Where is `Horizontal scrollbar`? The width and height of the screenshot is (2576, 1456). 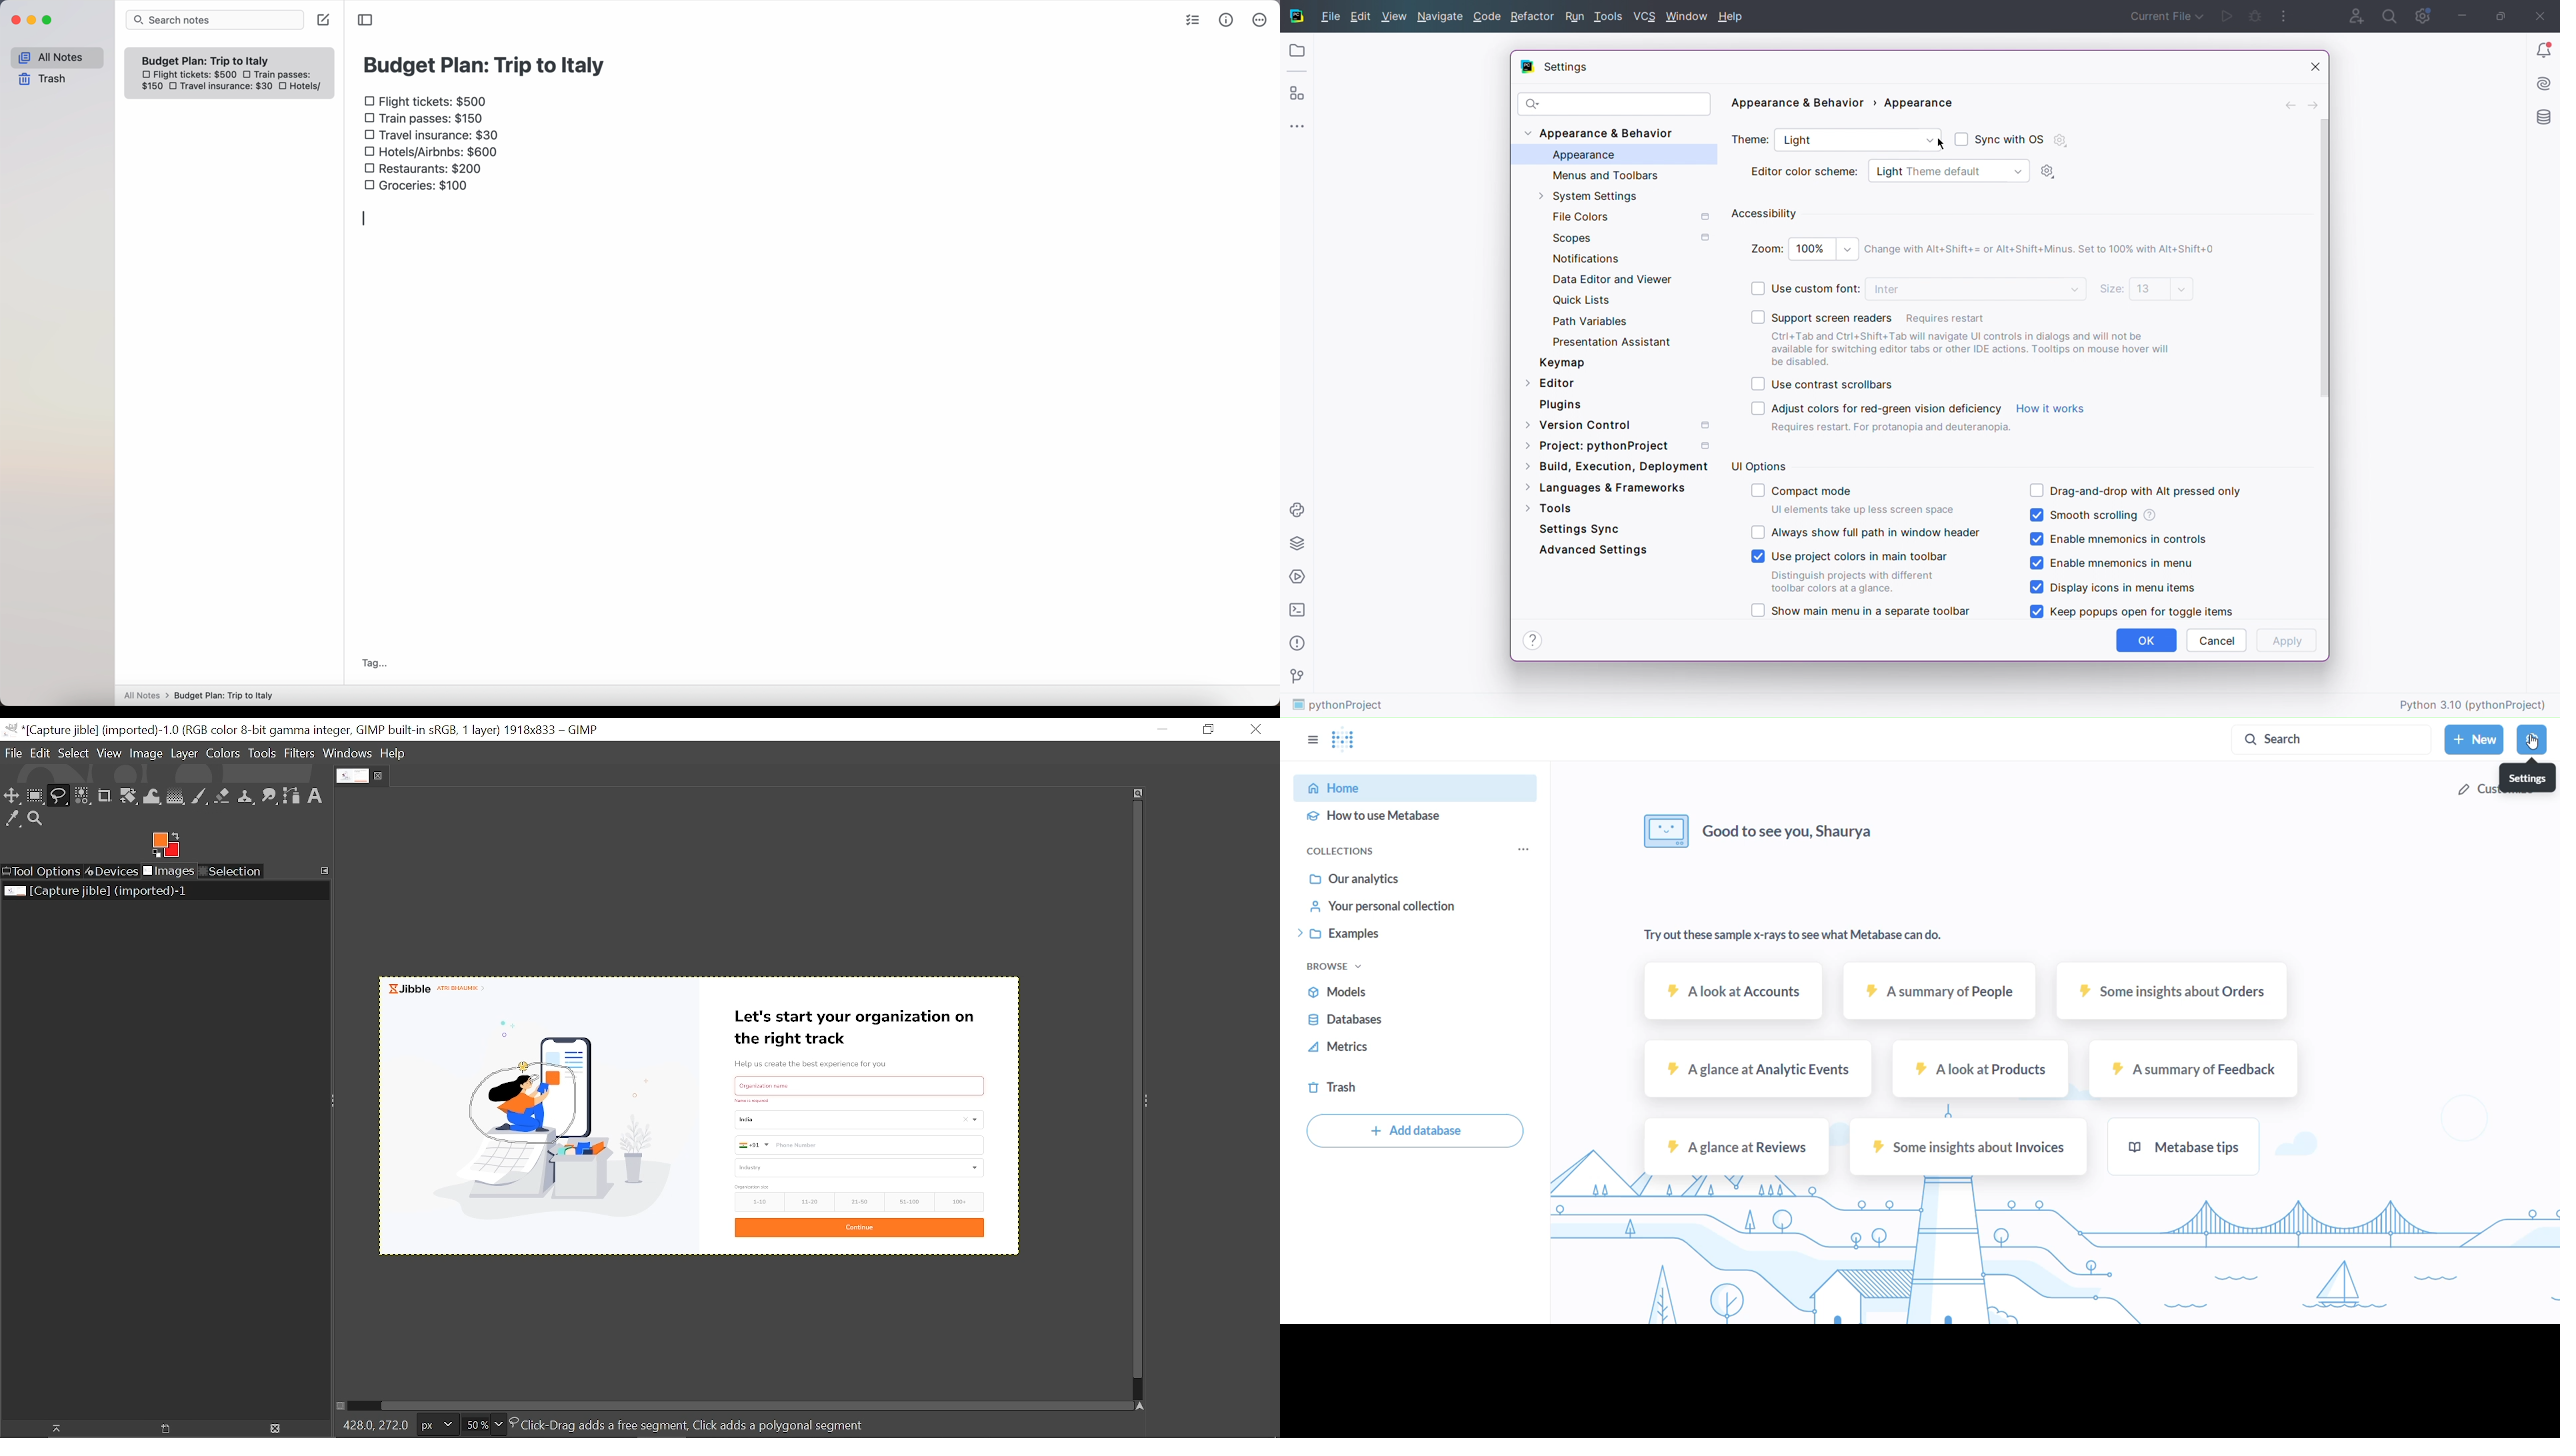 Horizontal scrollbar is located at coordinates (745, 1402).